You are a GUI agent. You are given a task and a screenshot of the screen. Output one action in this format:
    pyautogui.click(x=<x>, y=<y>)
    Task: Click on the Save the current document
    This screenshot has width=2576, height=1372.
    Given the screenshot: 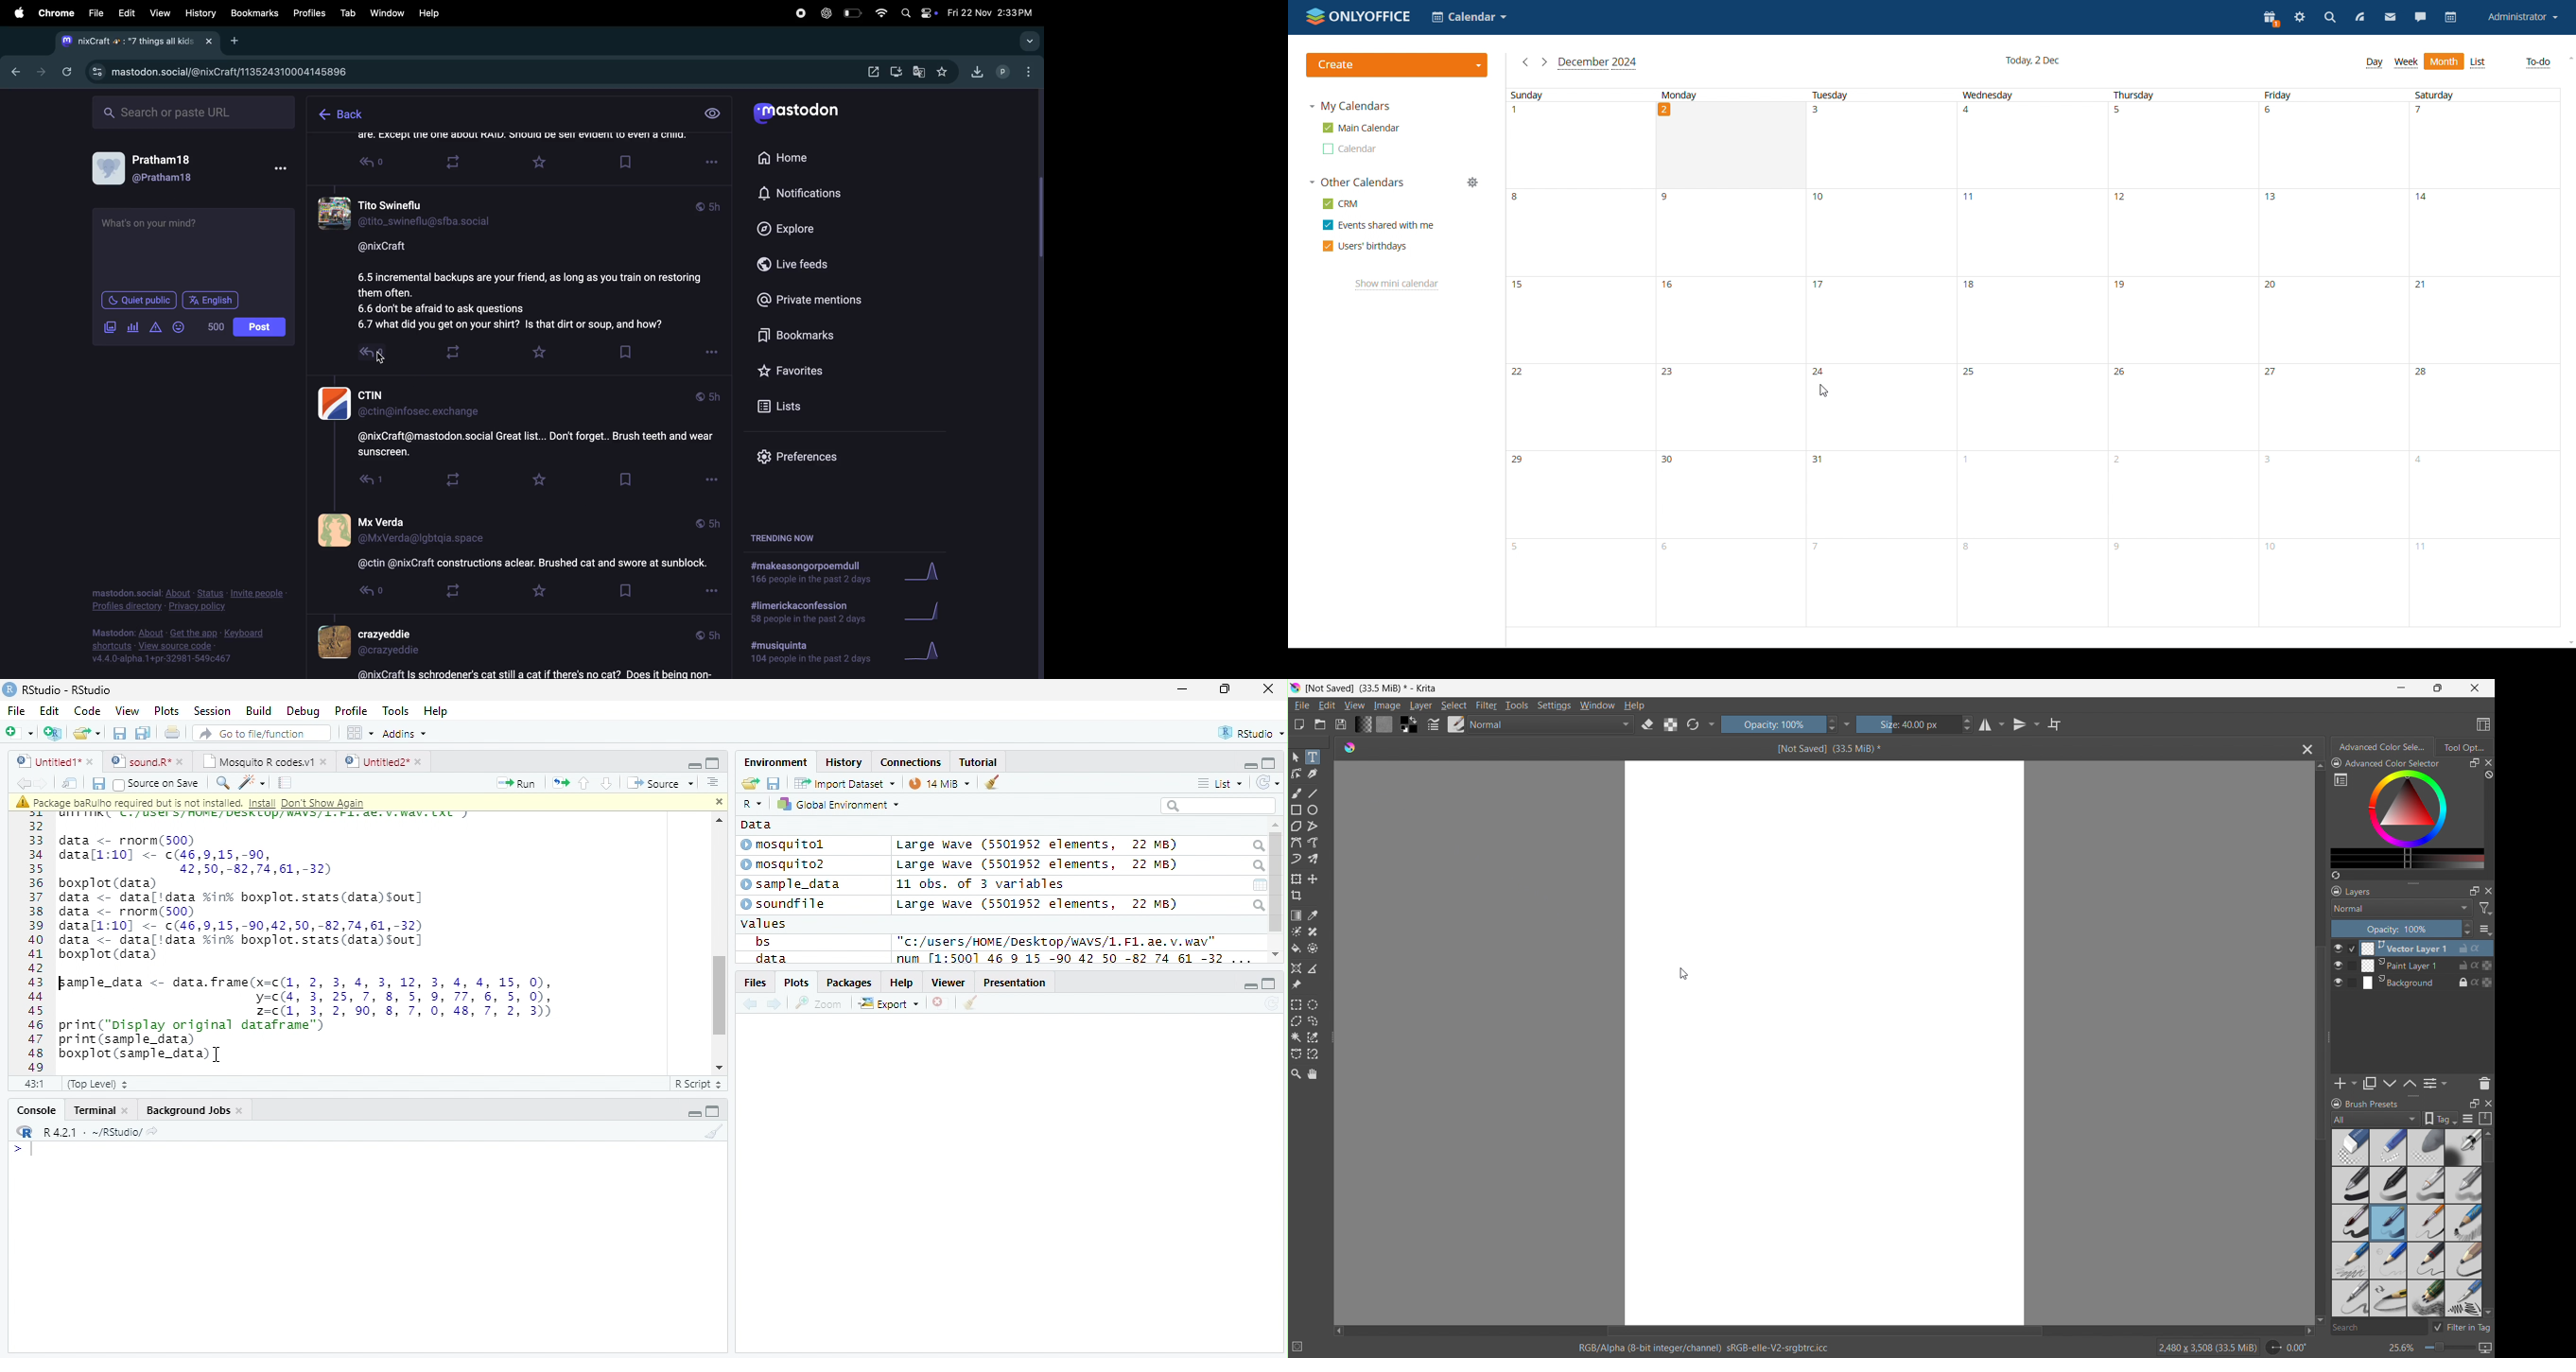 What is the action you would take?
    pyautogui.click(x=119, y=733)
    